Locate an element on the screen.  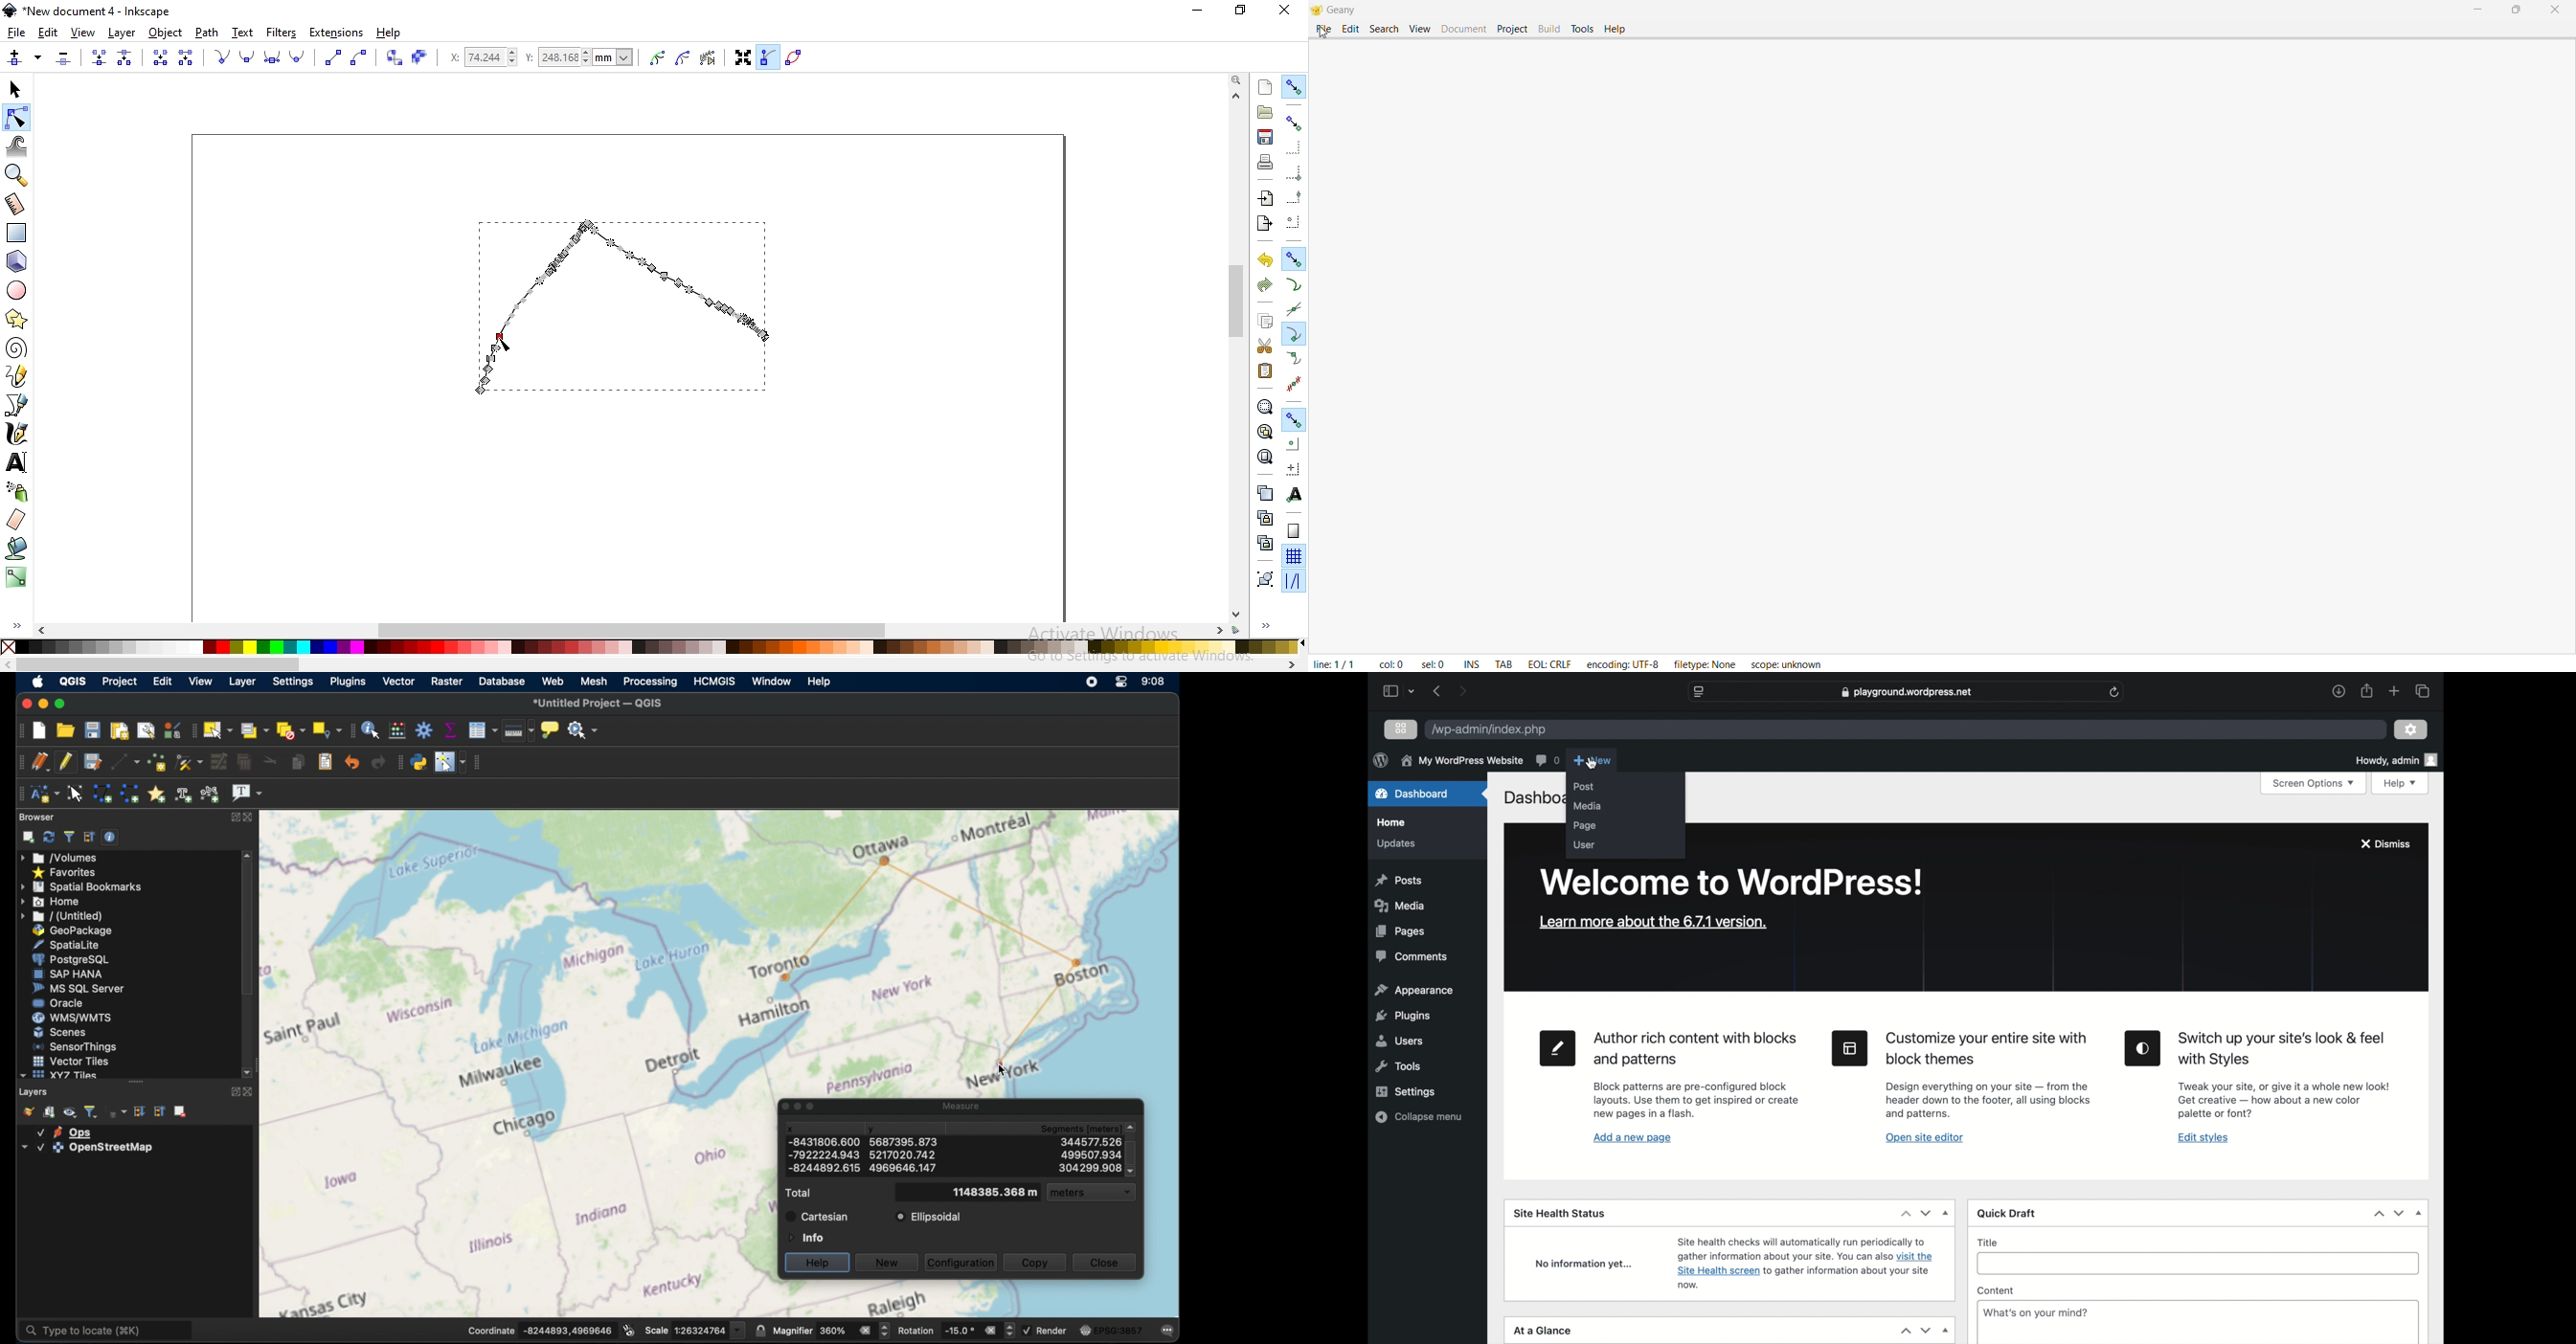
color is located at coordinates (657, 649).